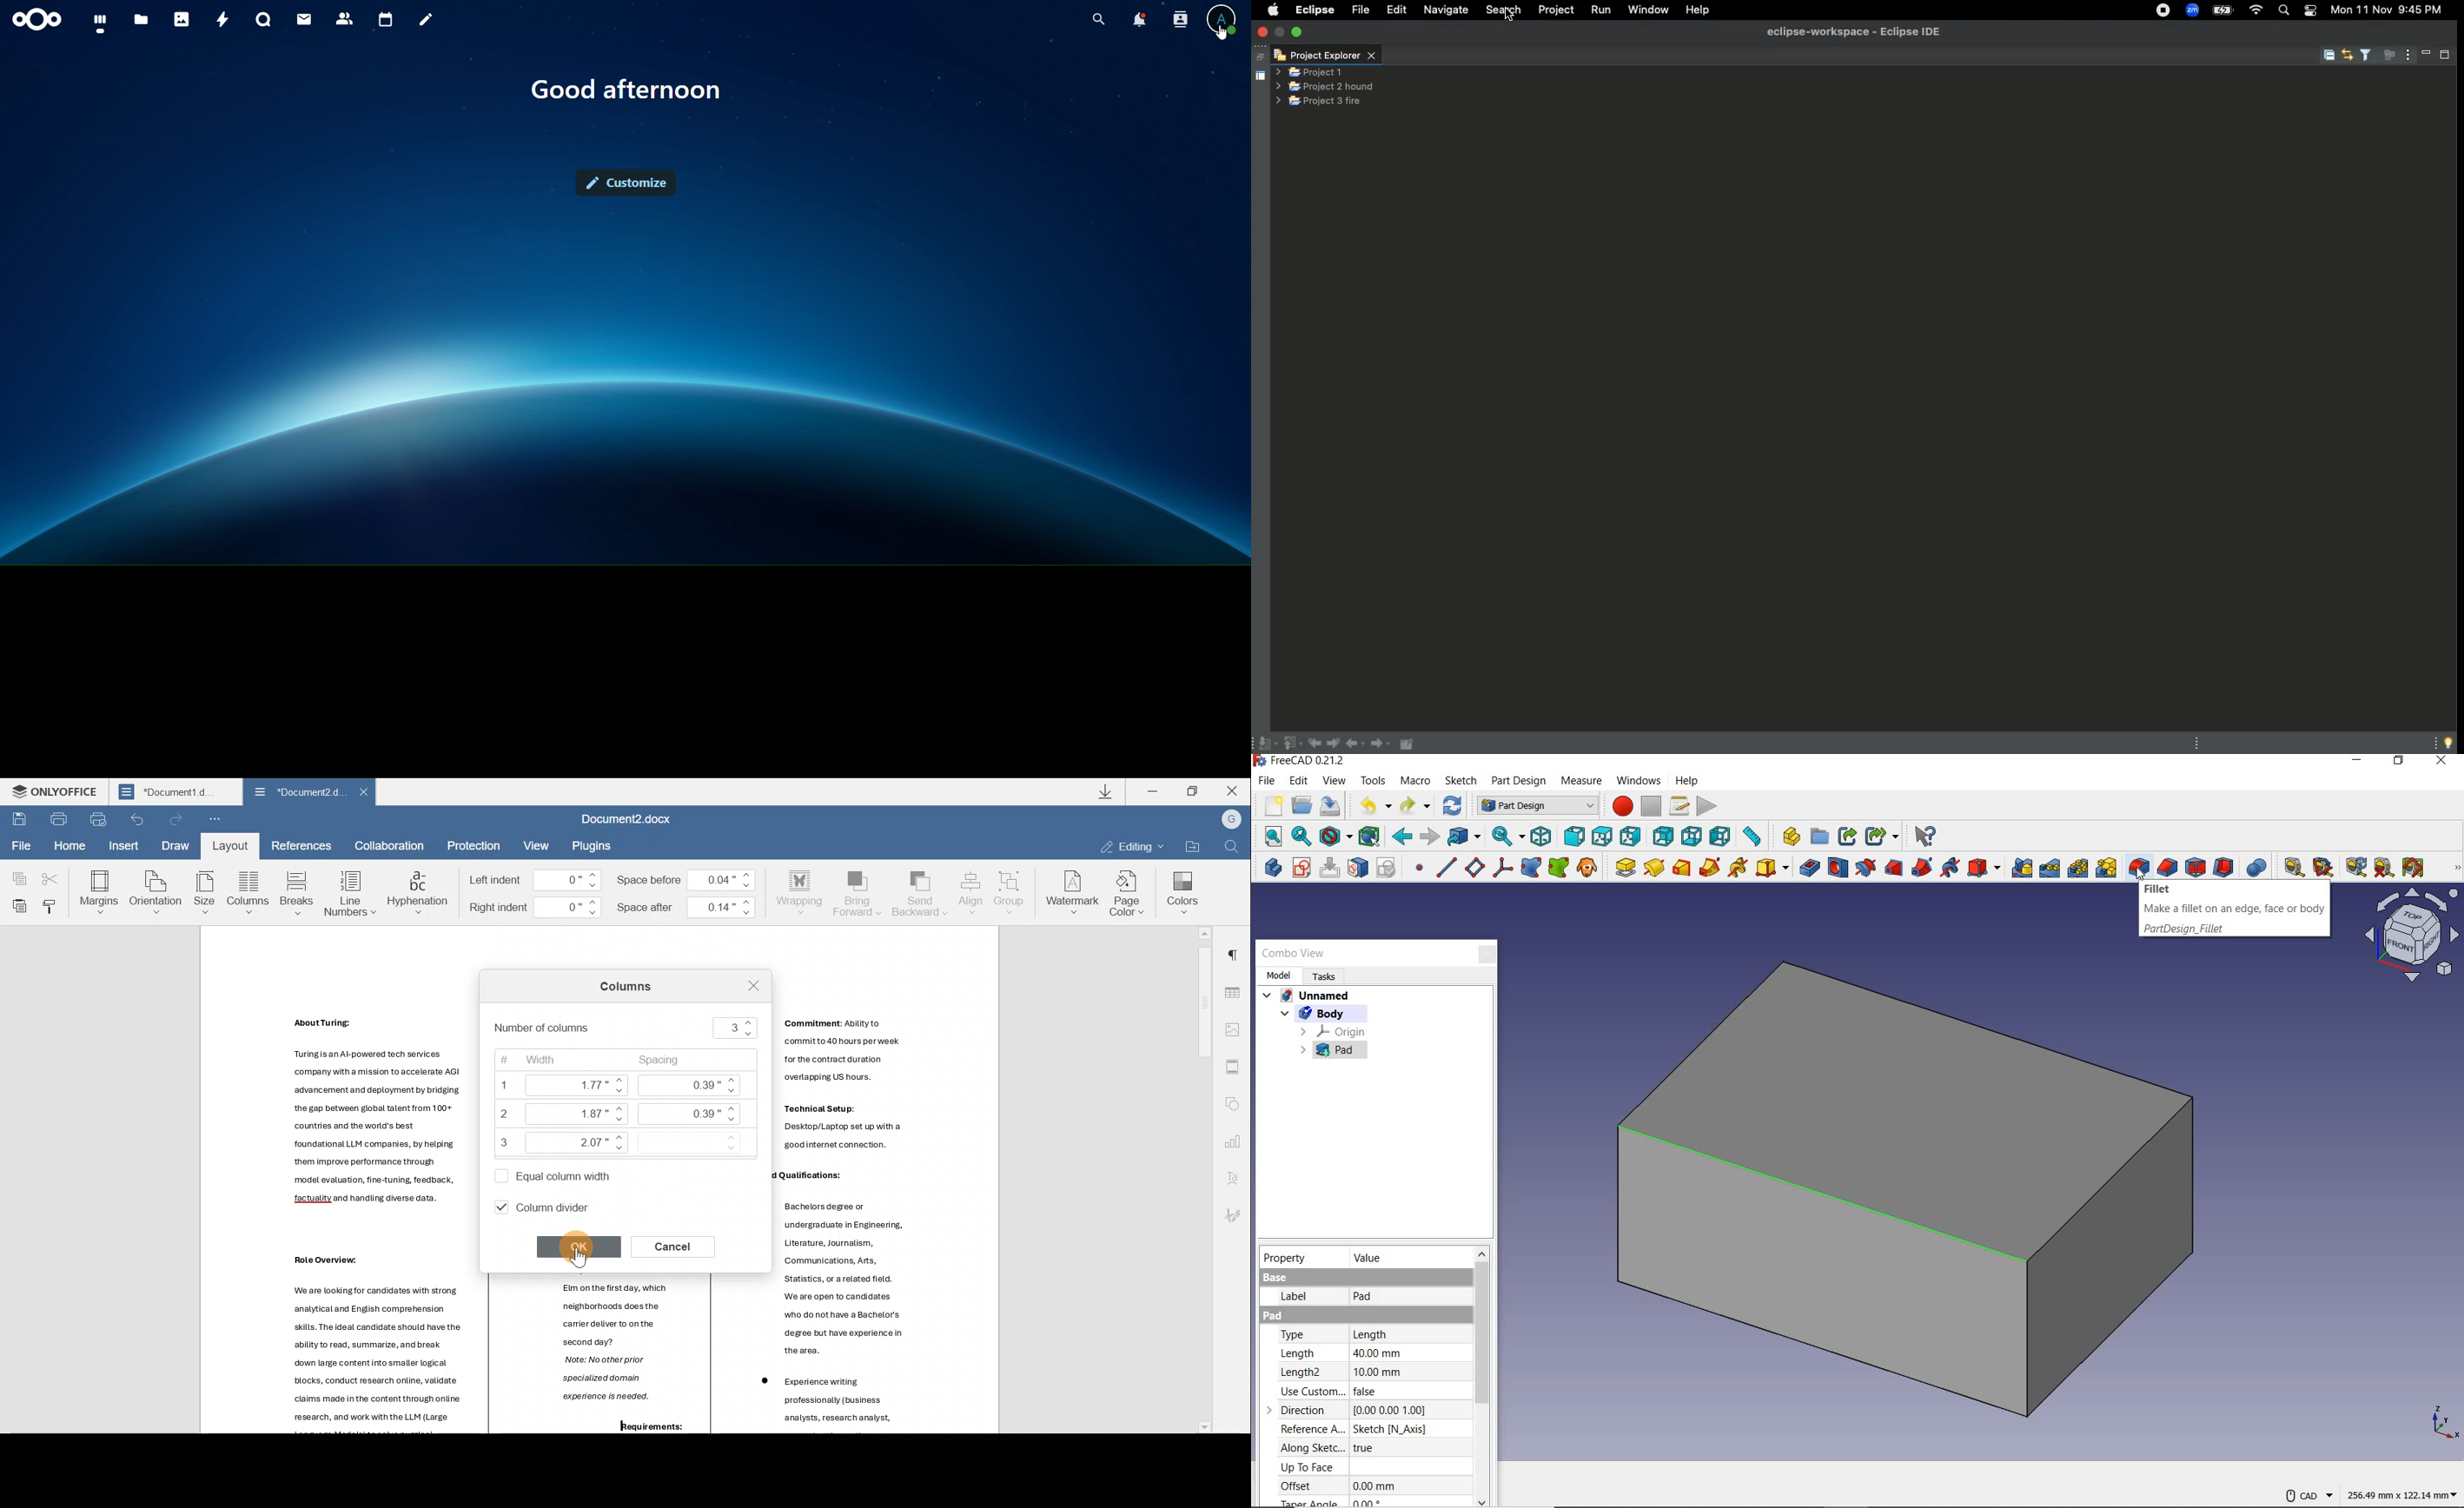  What do you see at coordinates (535, 880) in the screenshot?
I see `Left indent` at bounding box center [535, 880].